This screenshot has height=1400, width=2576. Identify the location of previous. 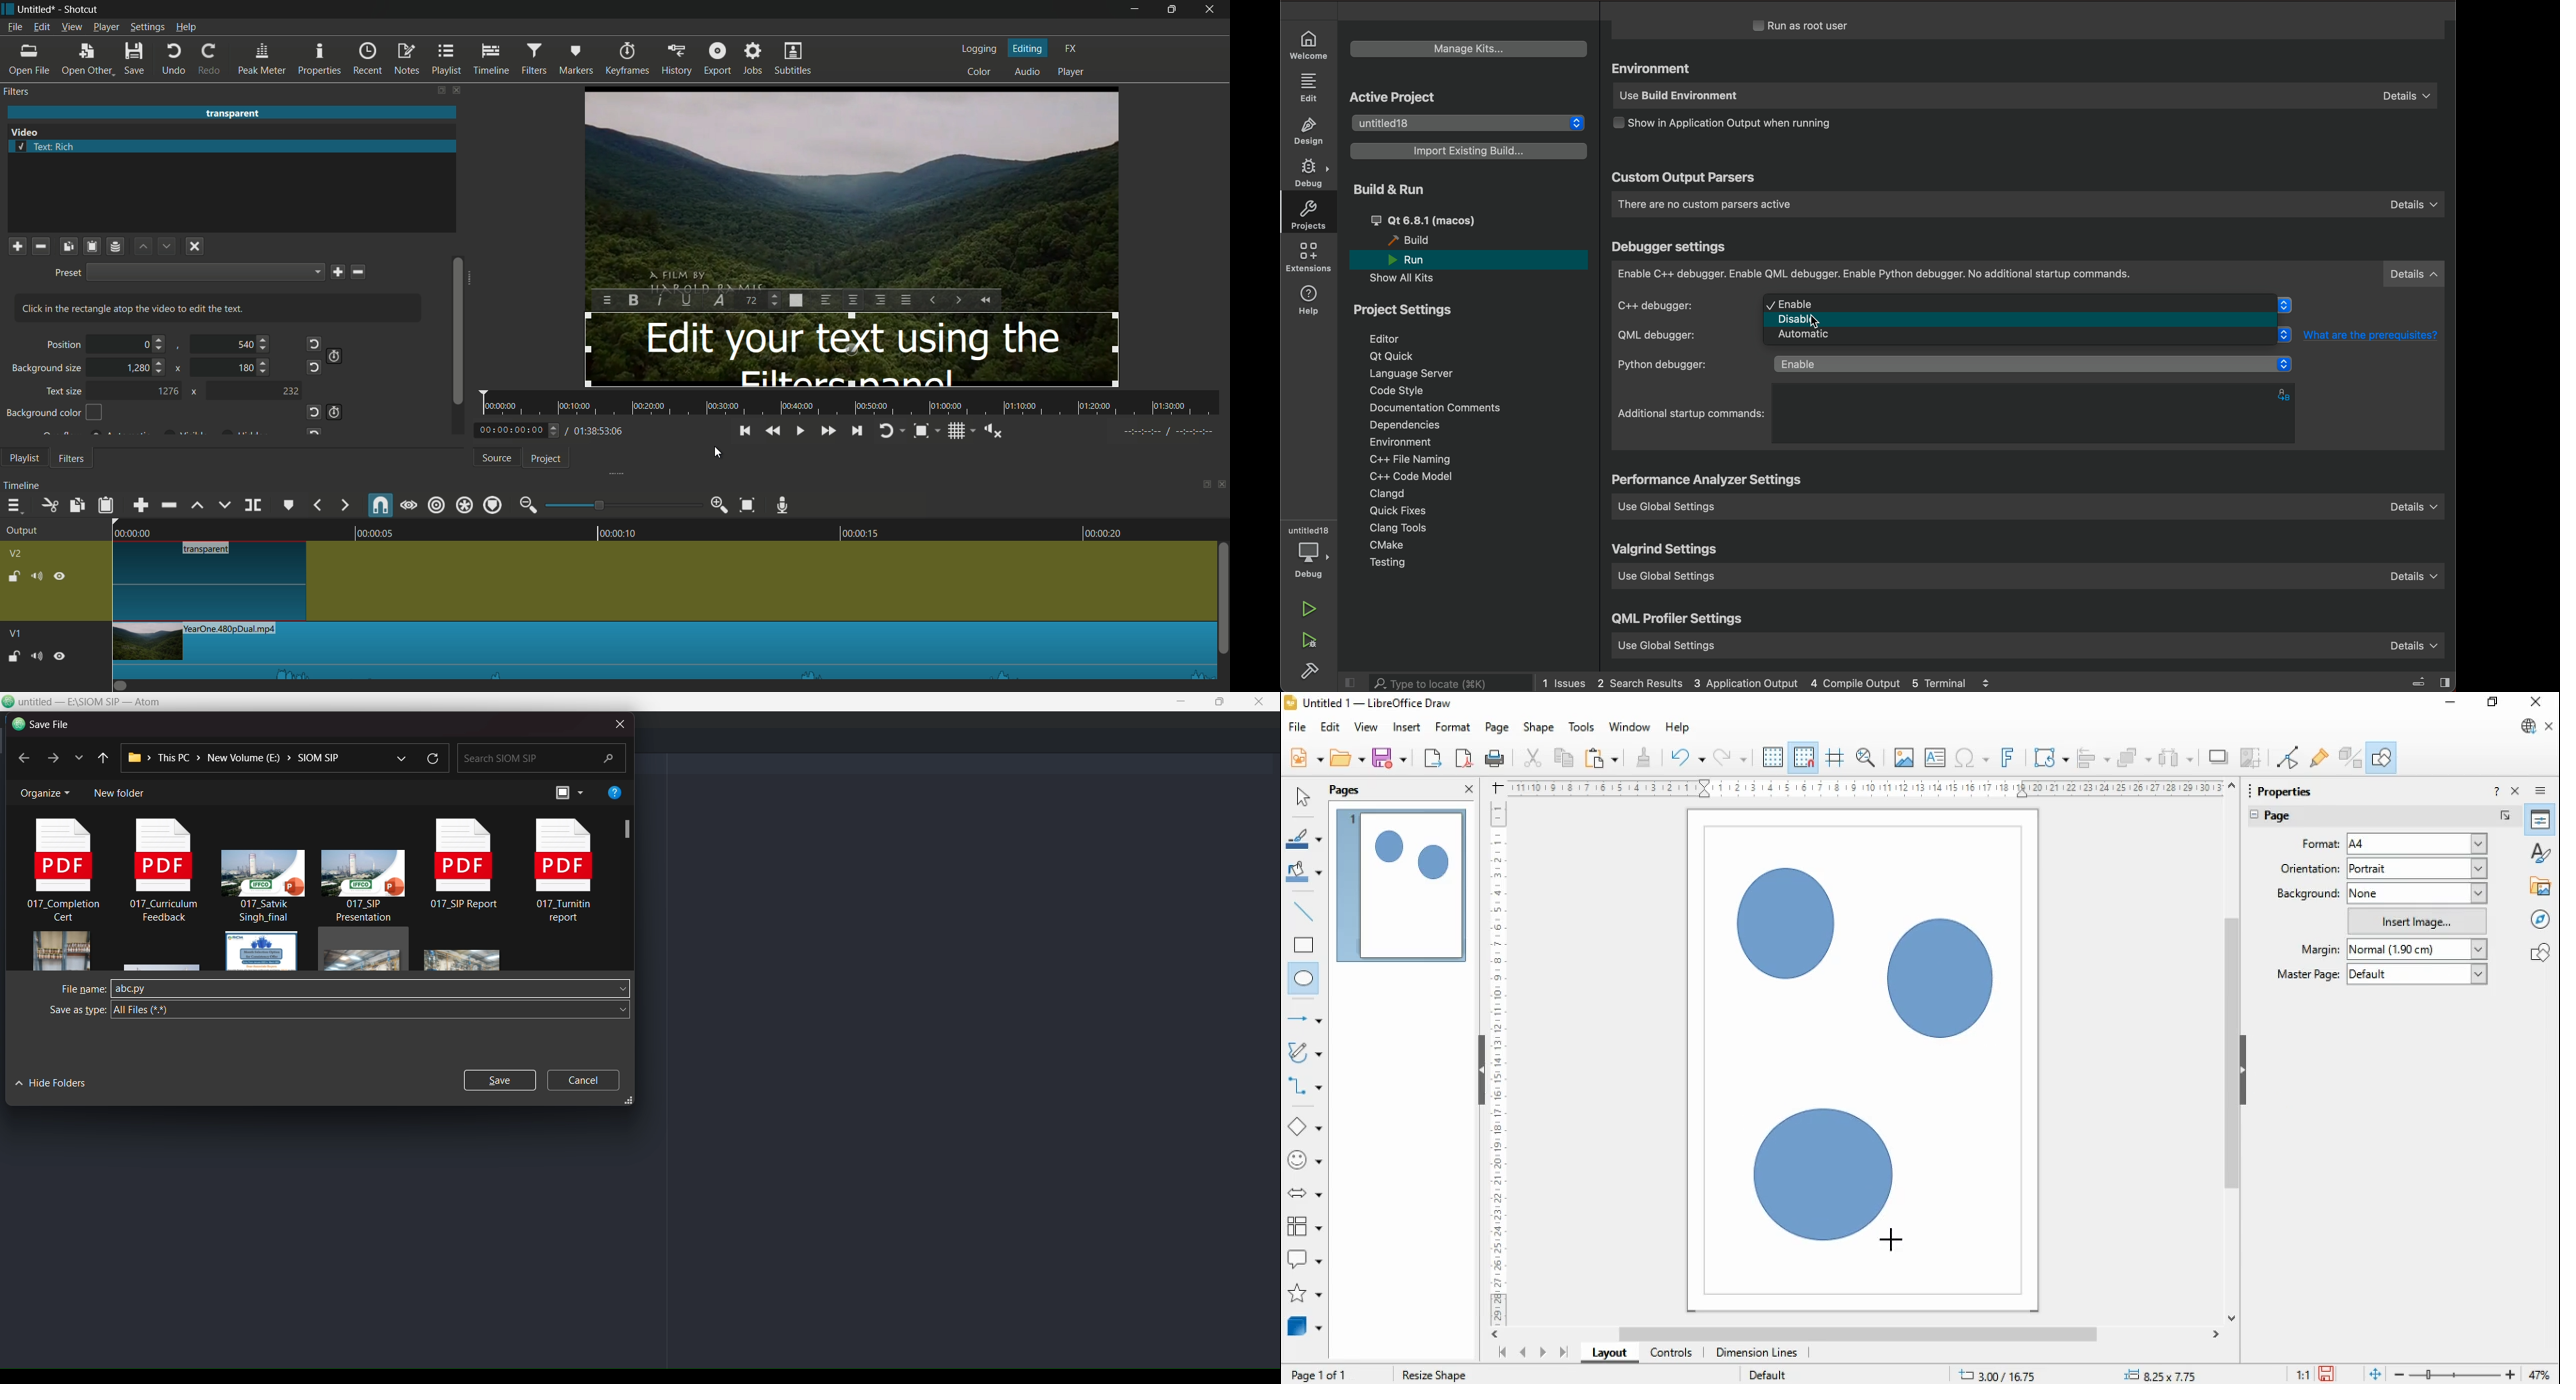
(23, 758).